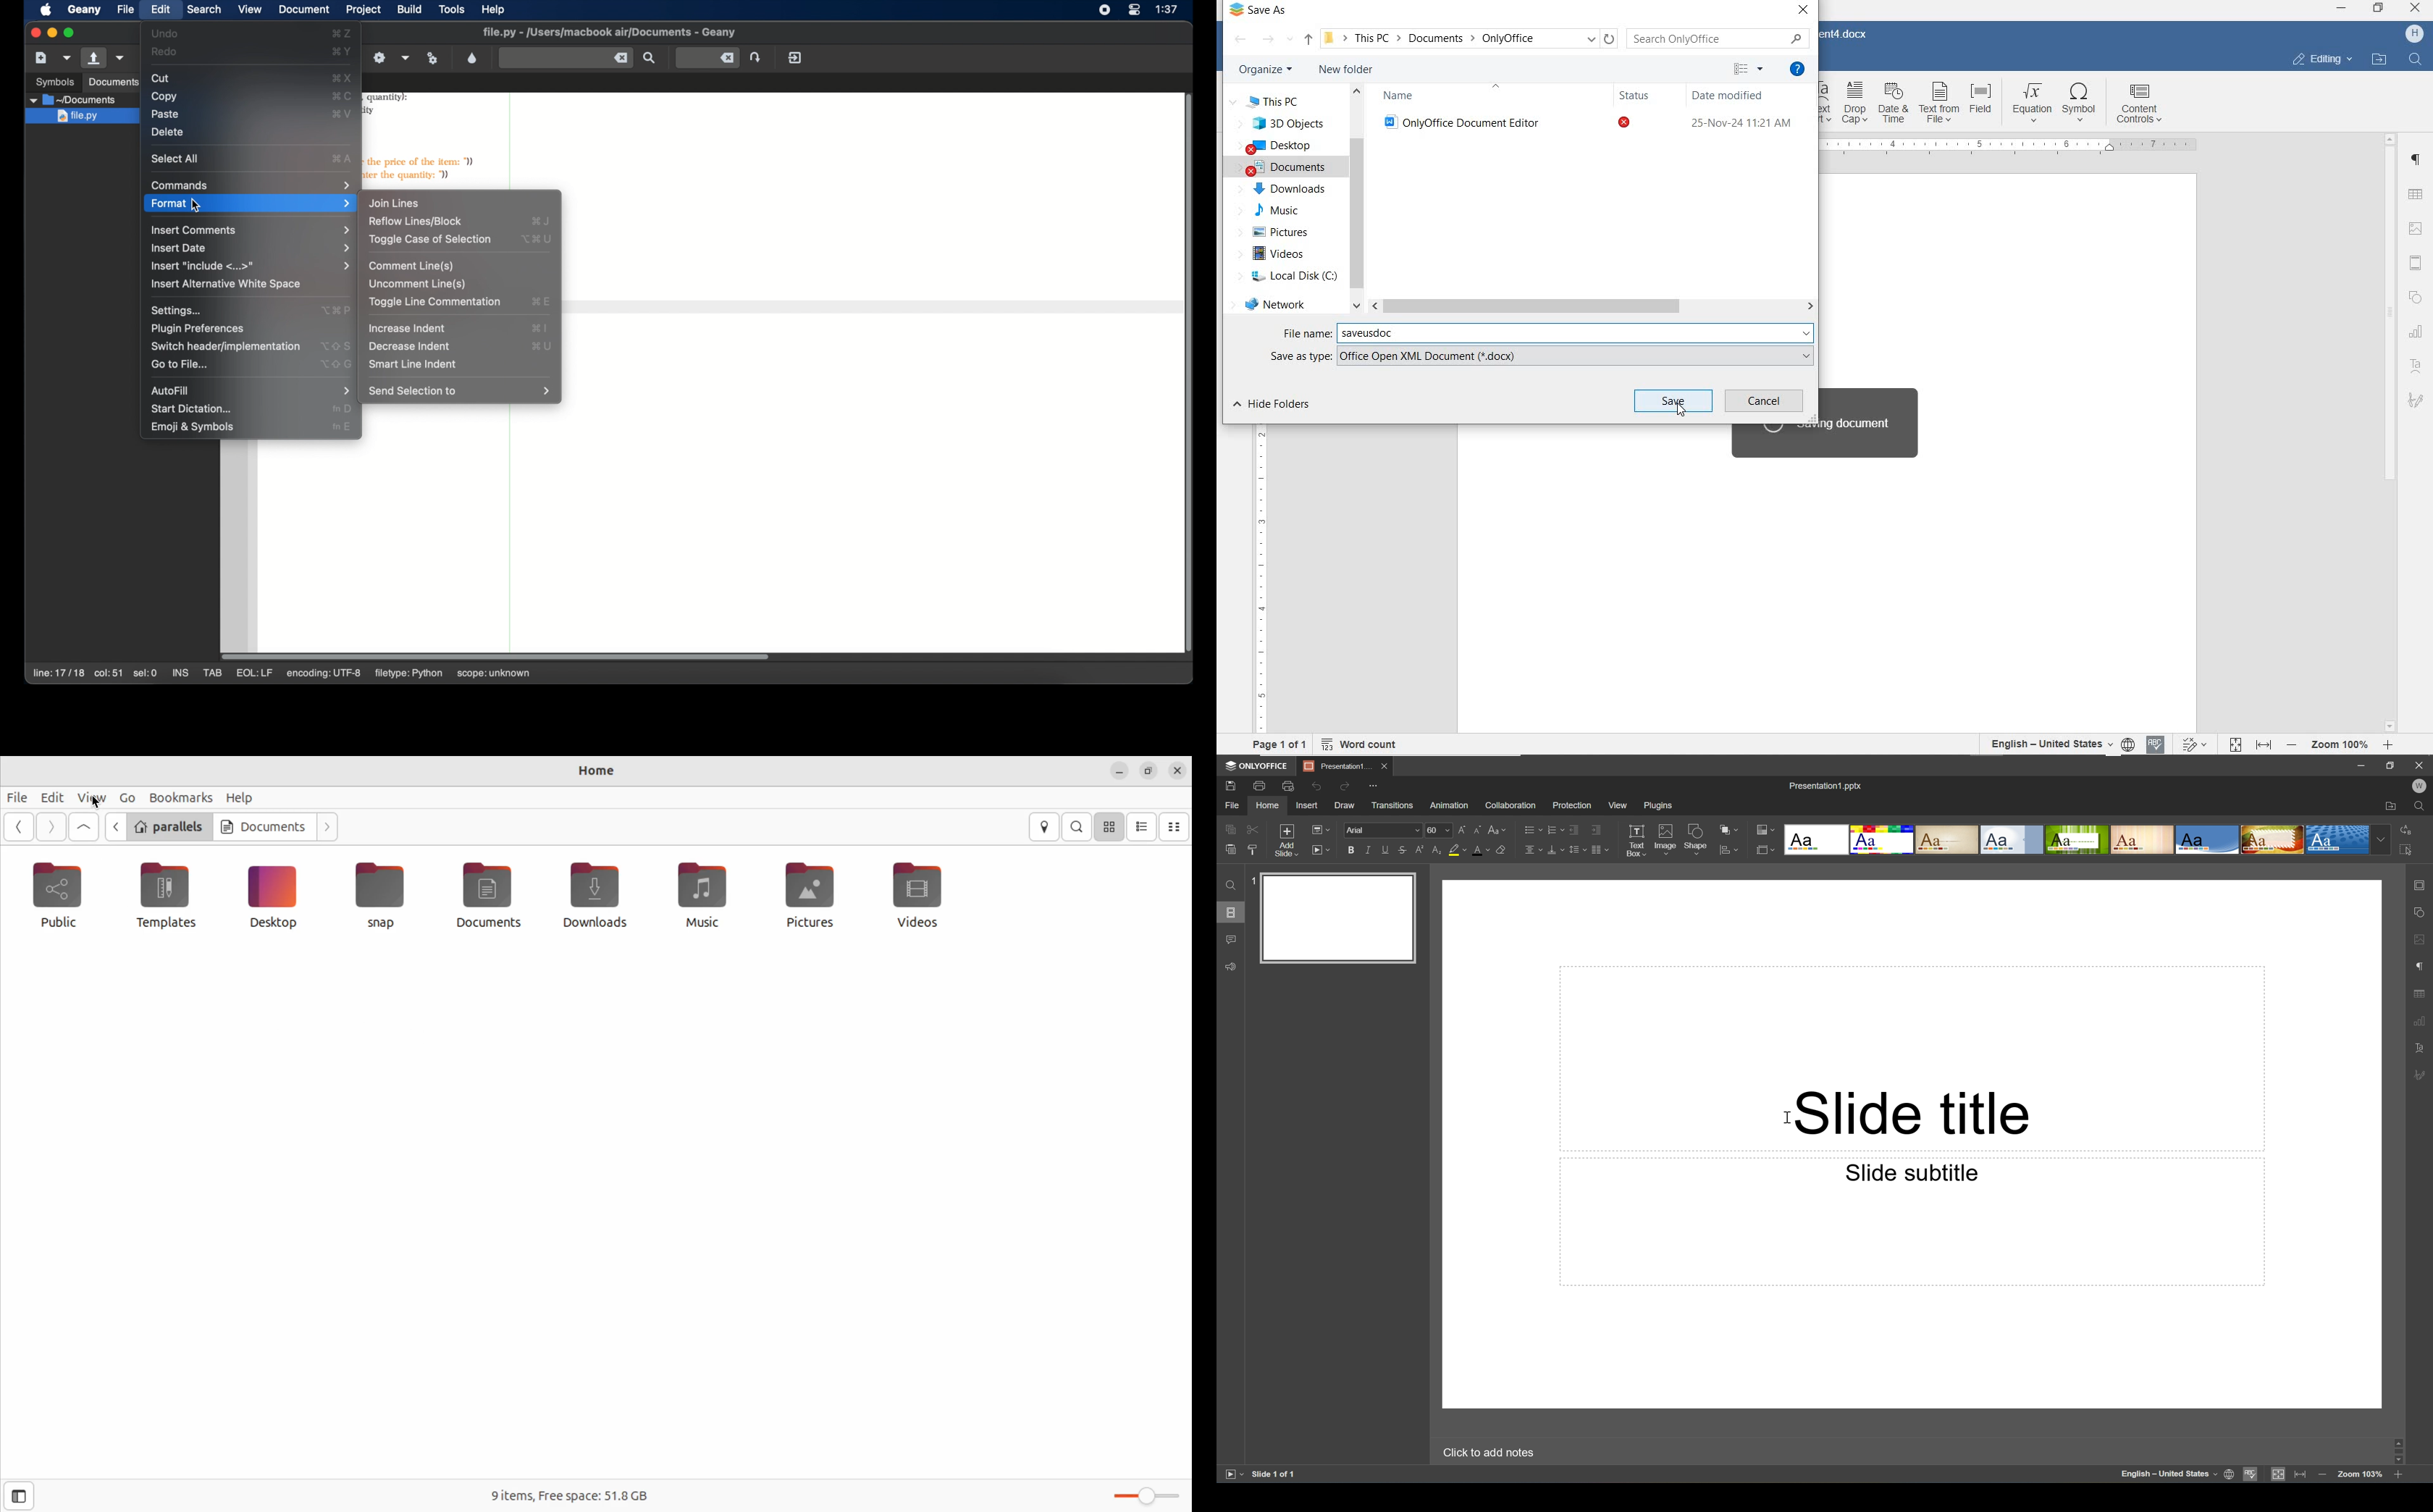 The height and width of the screenshot is (1512, 2436). I want to click on get help, so click(1799, 69).